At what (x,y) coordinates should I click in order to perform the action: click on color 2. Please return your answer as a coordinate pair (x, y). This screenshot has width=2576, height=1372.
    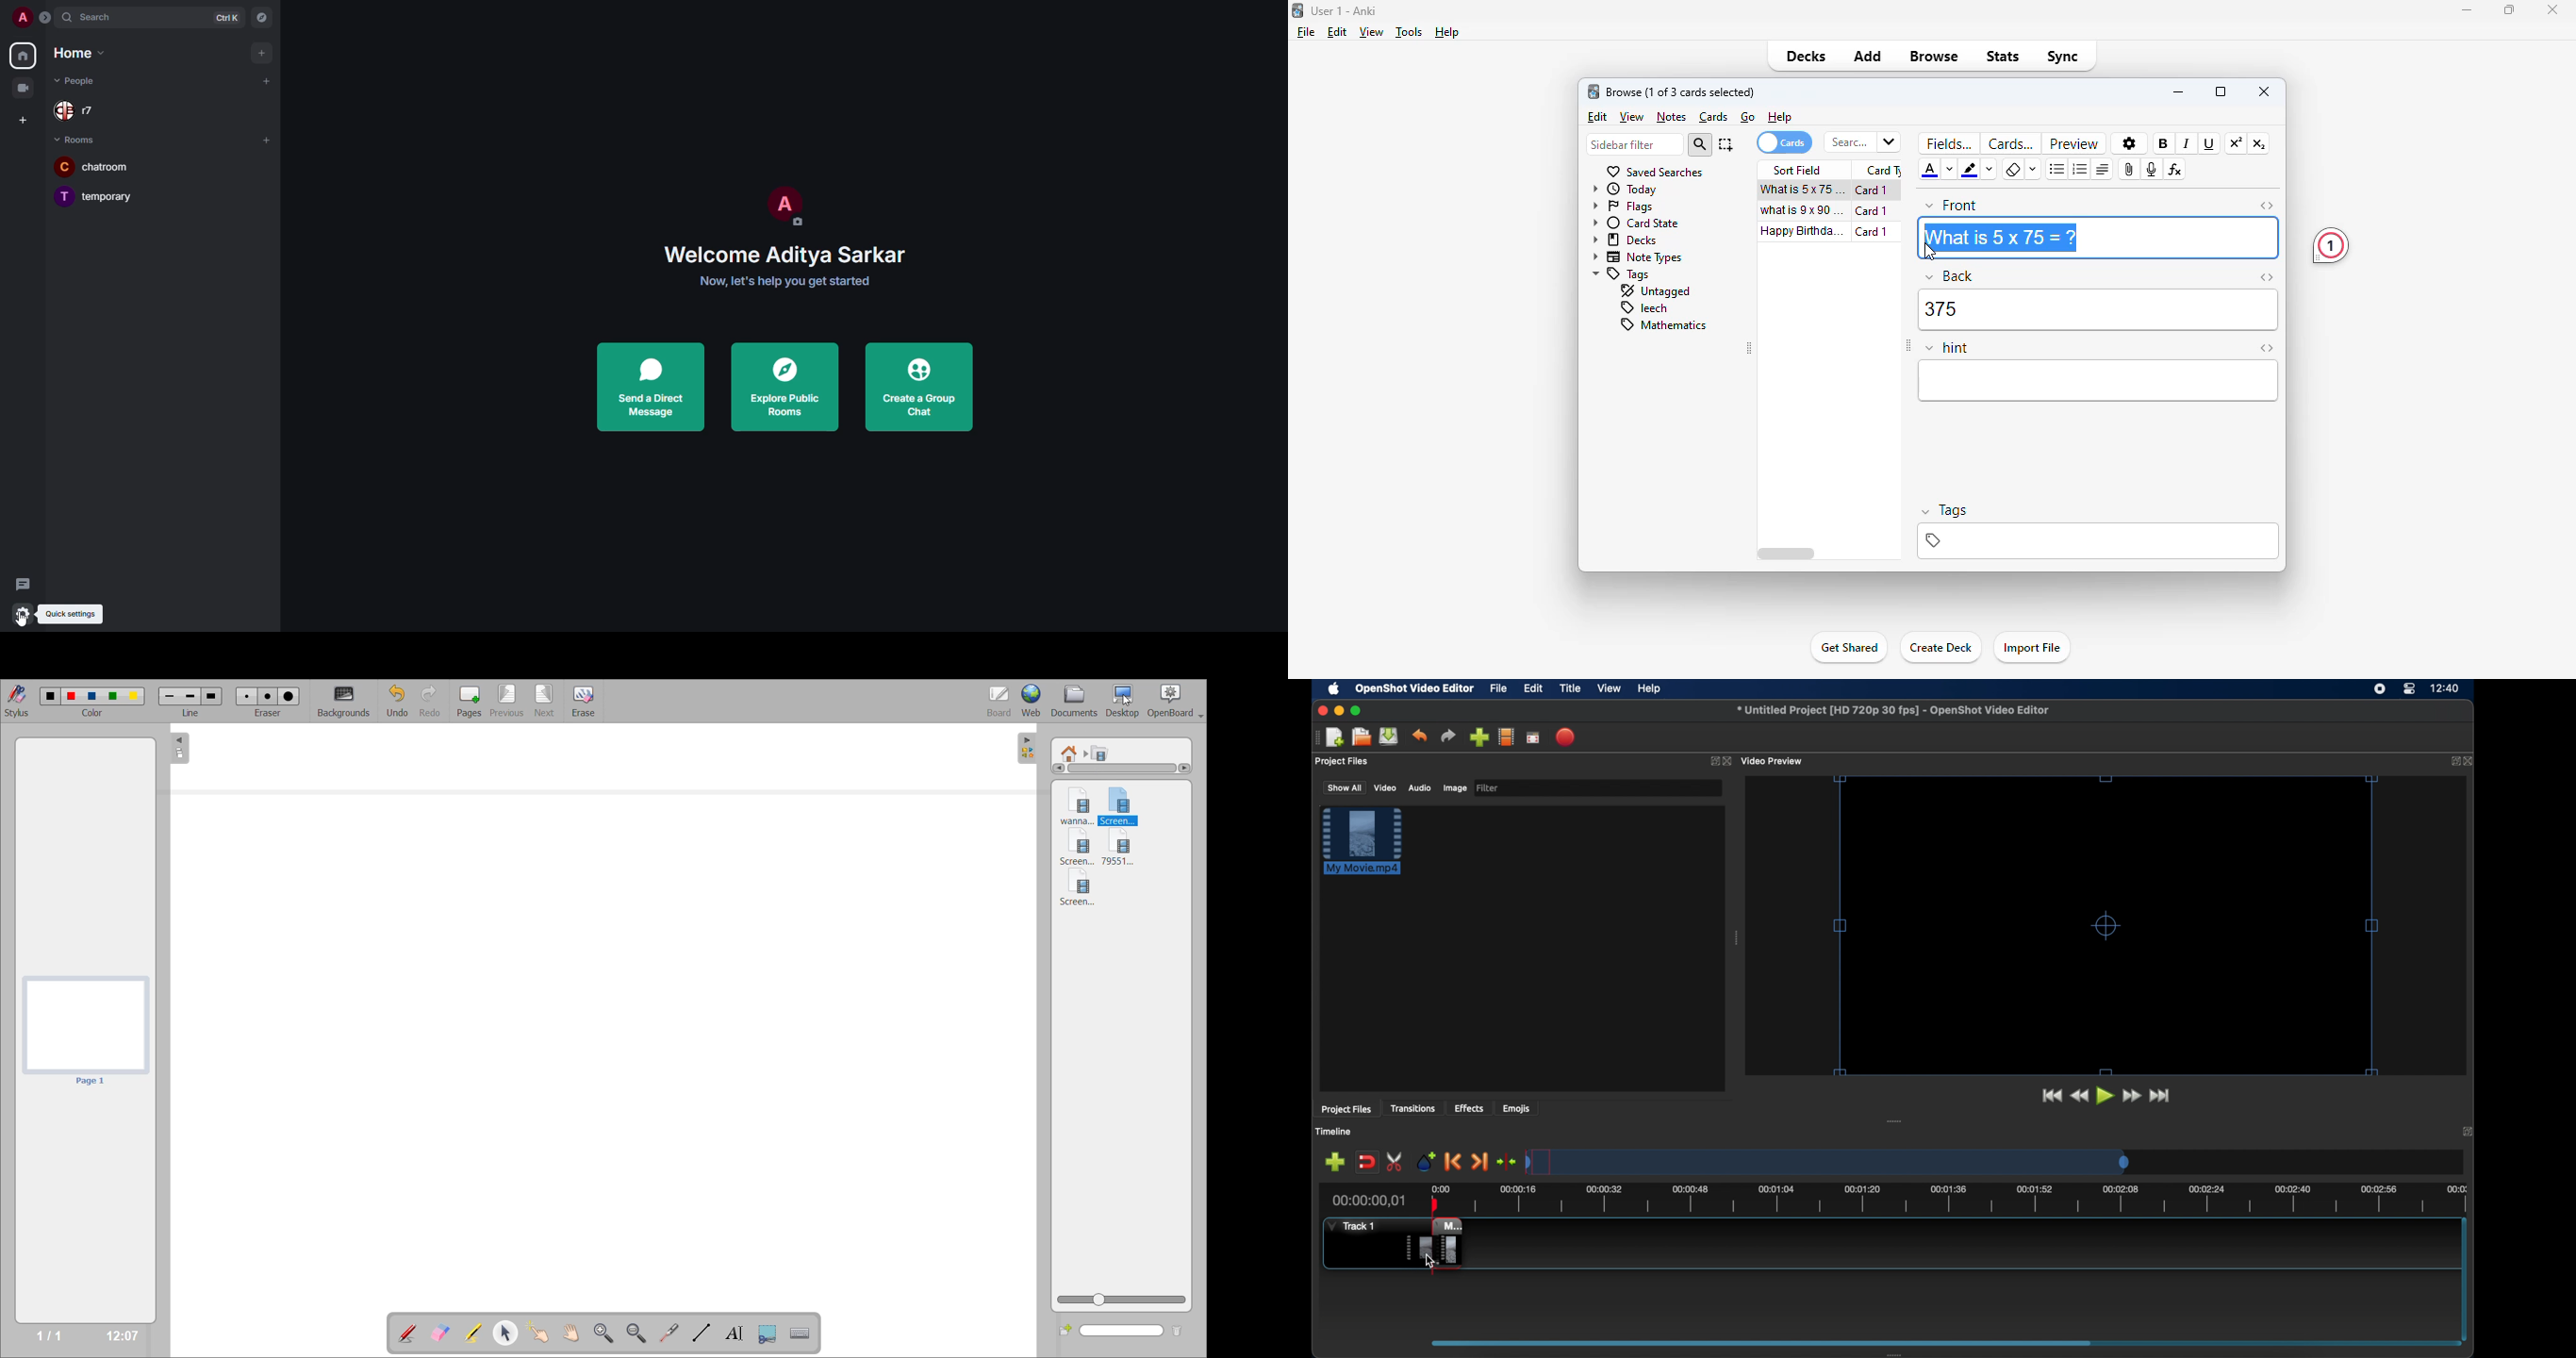
    Looking at the image, I should click on (72, 696).